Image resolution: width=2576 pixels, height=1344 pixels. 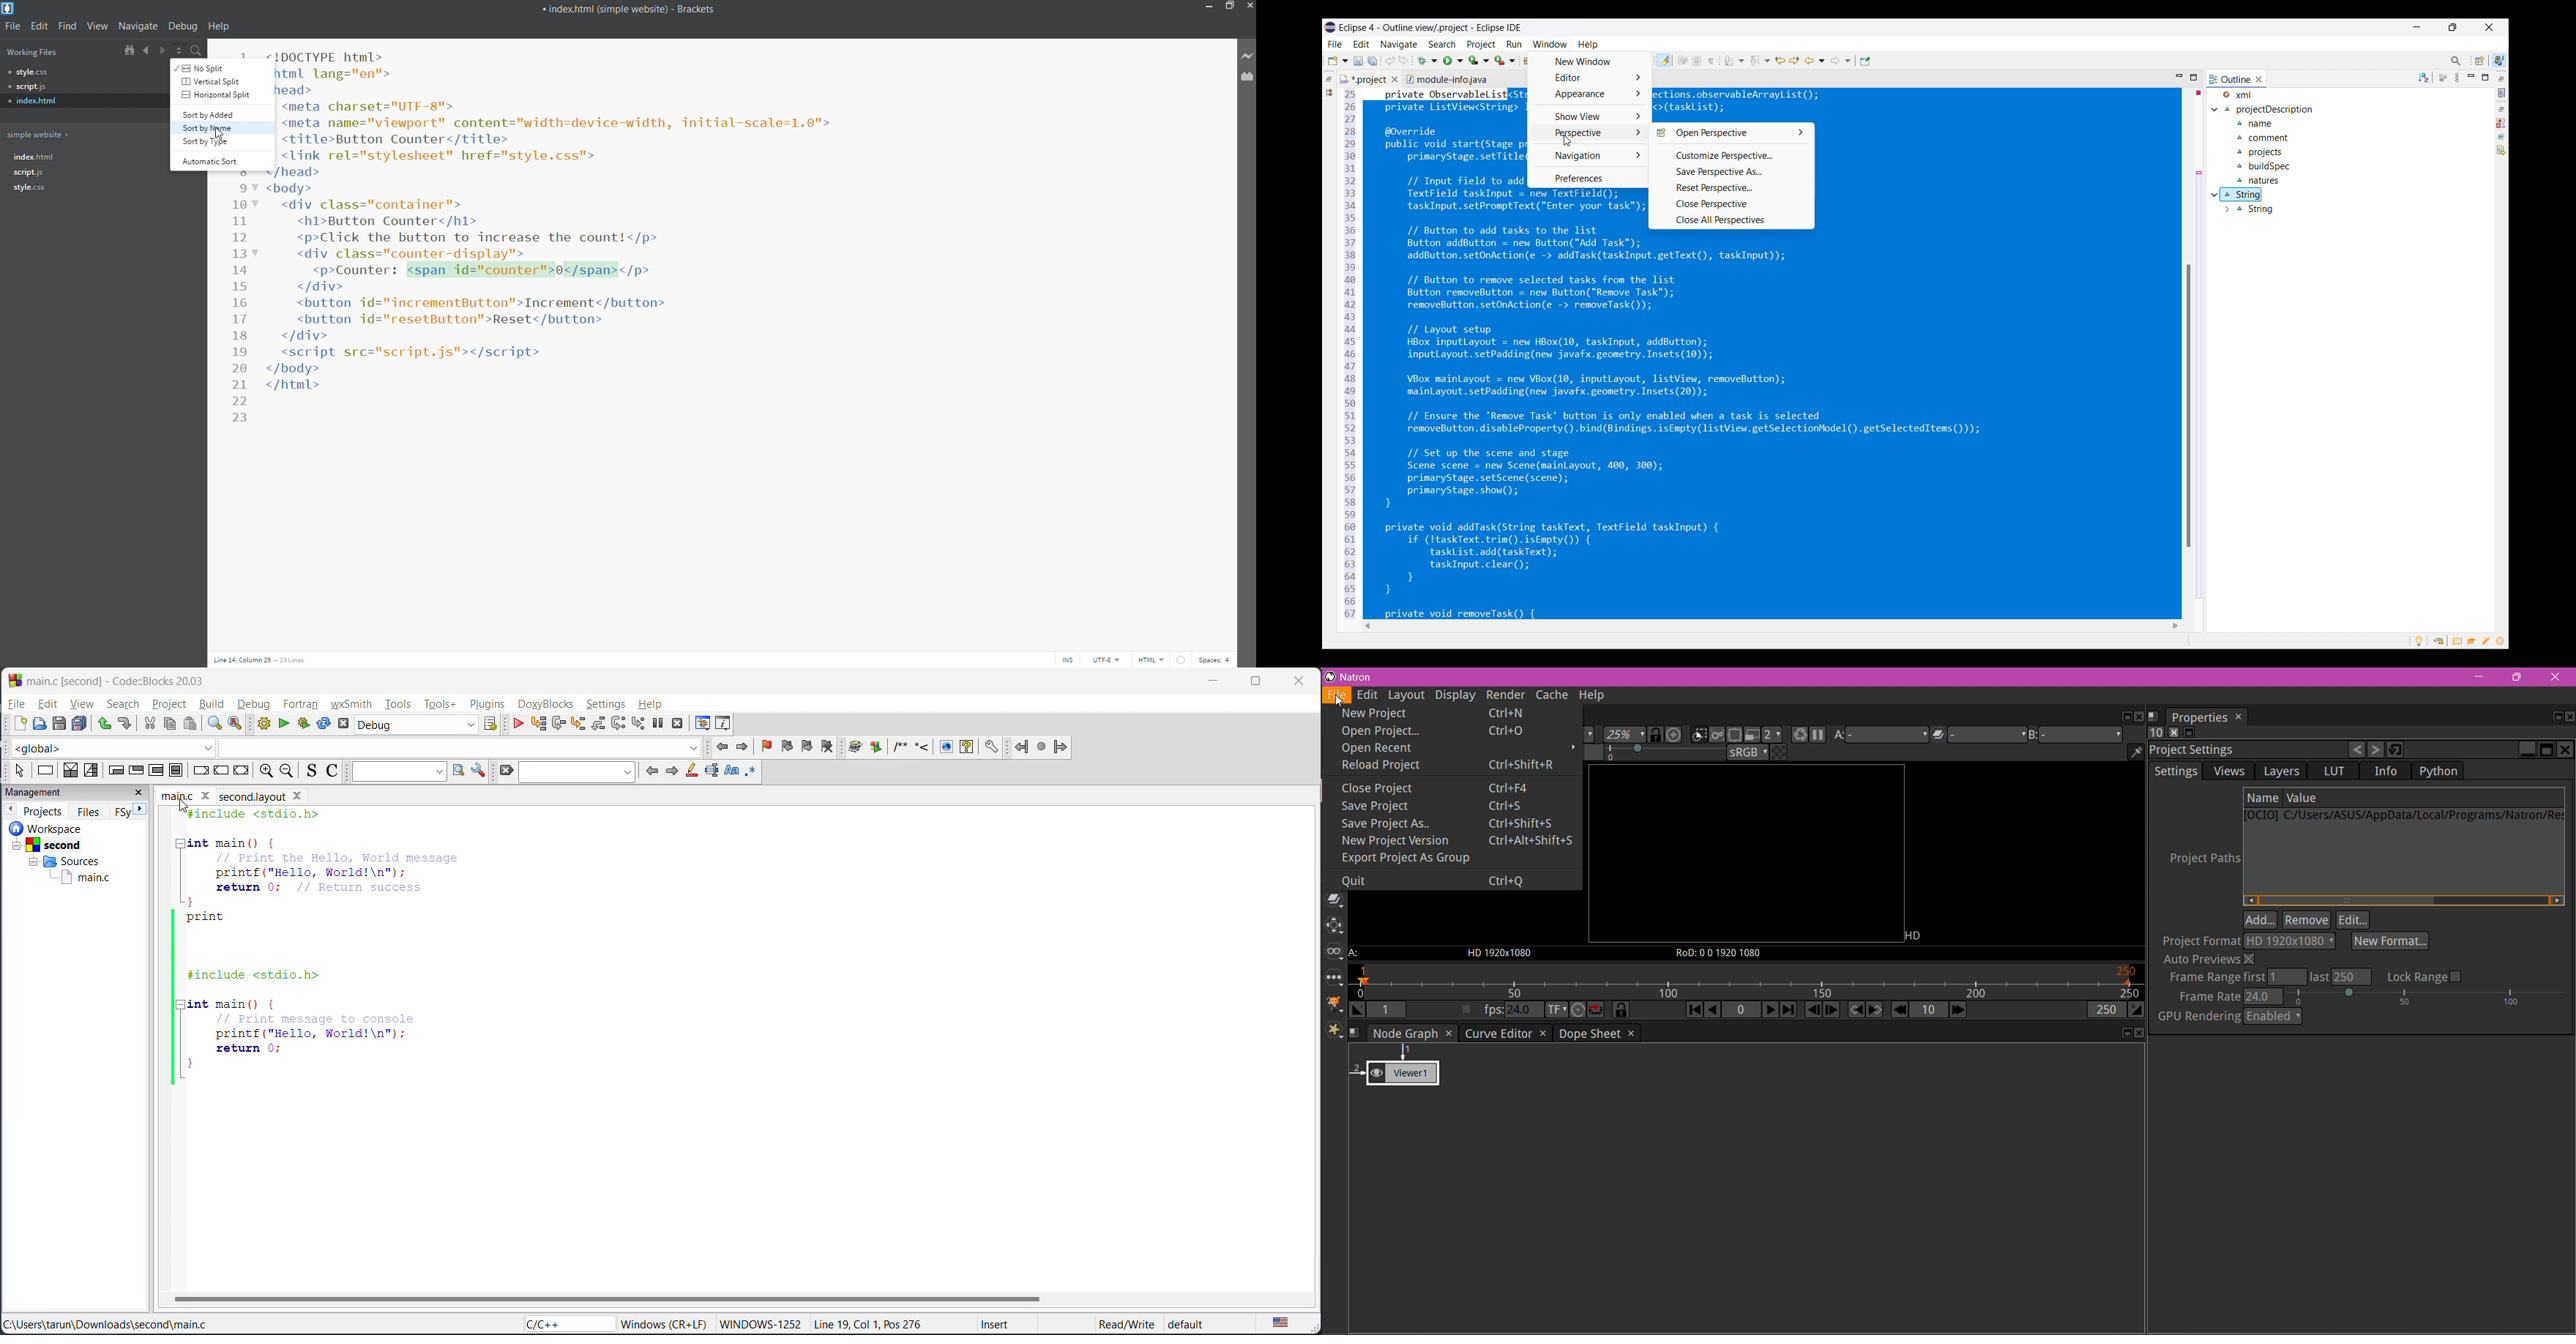 I want to click on file, so click(x=17, y=703).